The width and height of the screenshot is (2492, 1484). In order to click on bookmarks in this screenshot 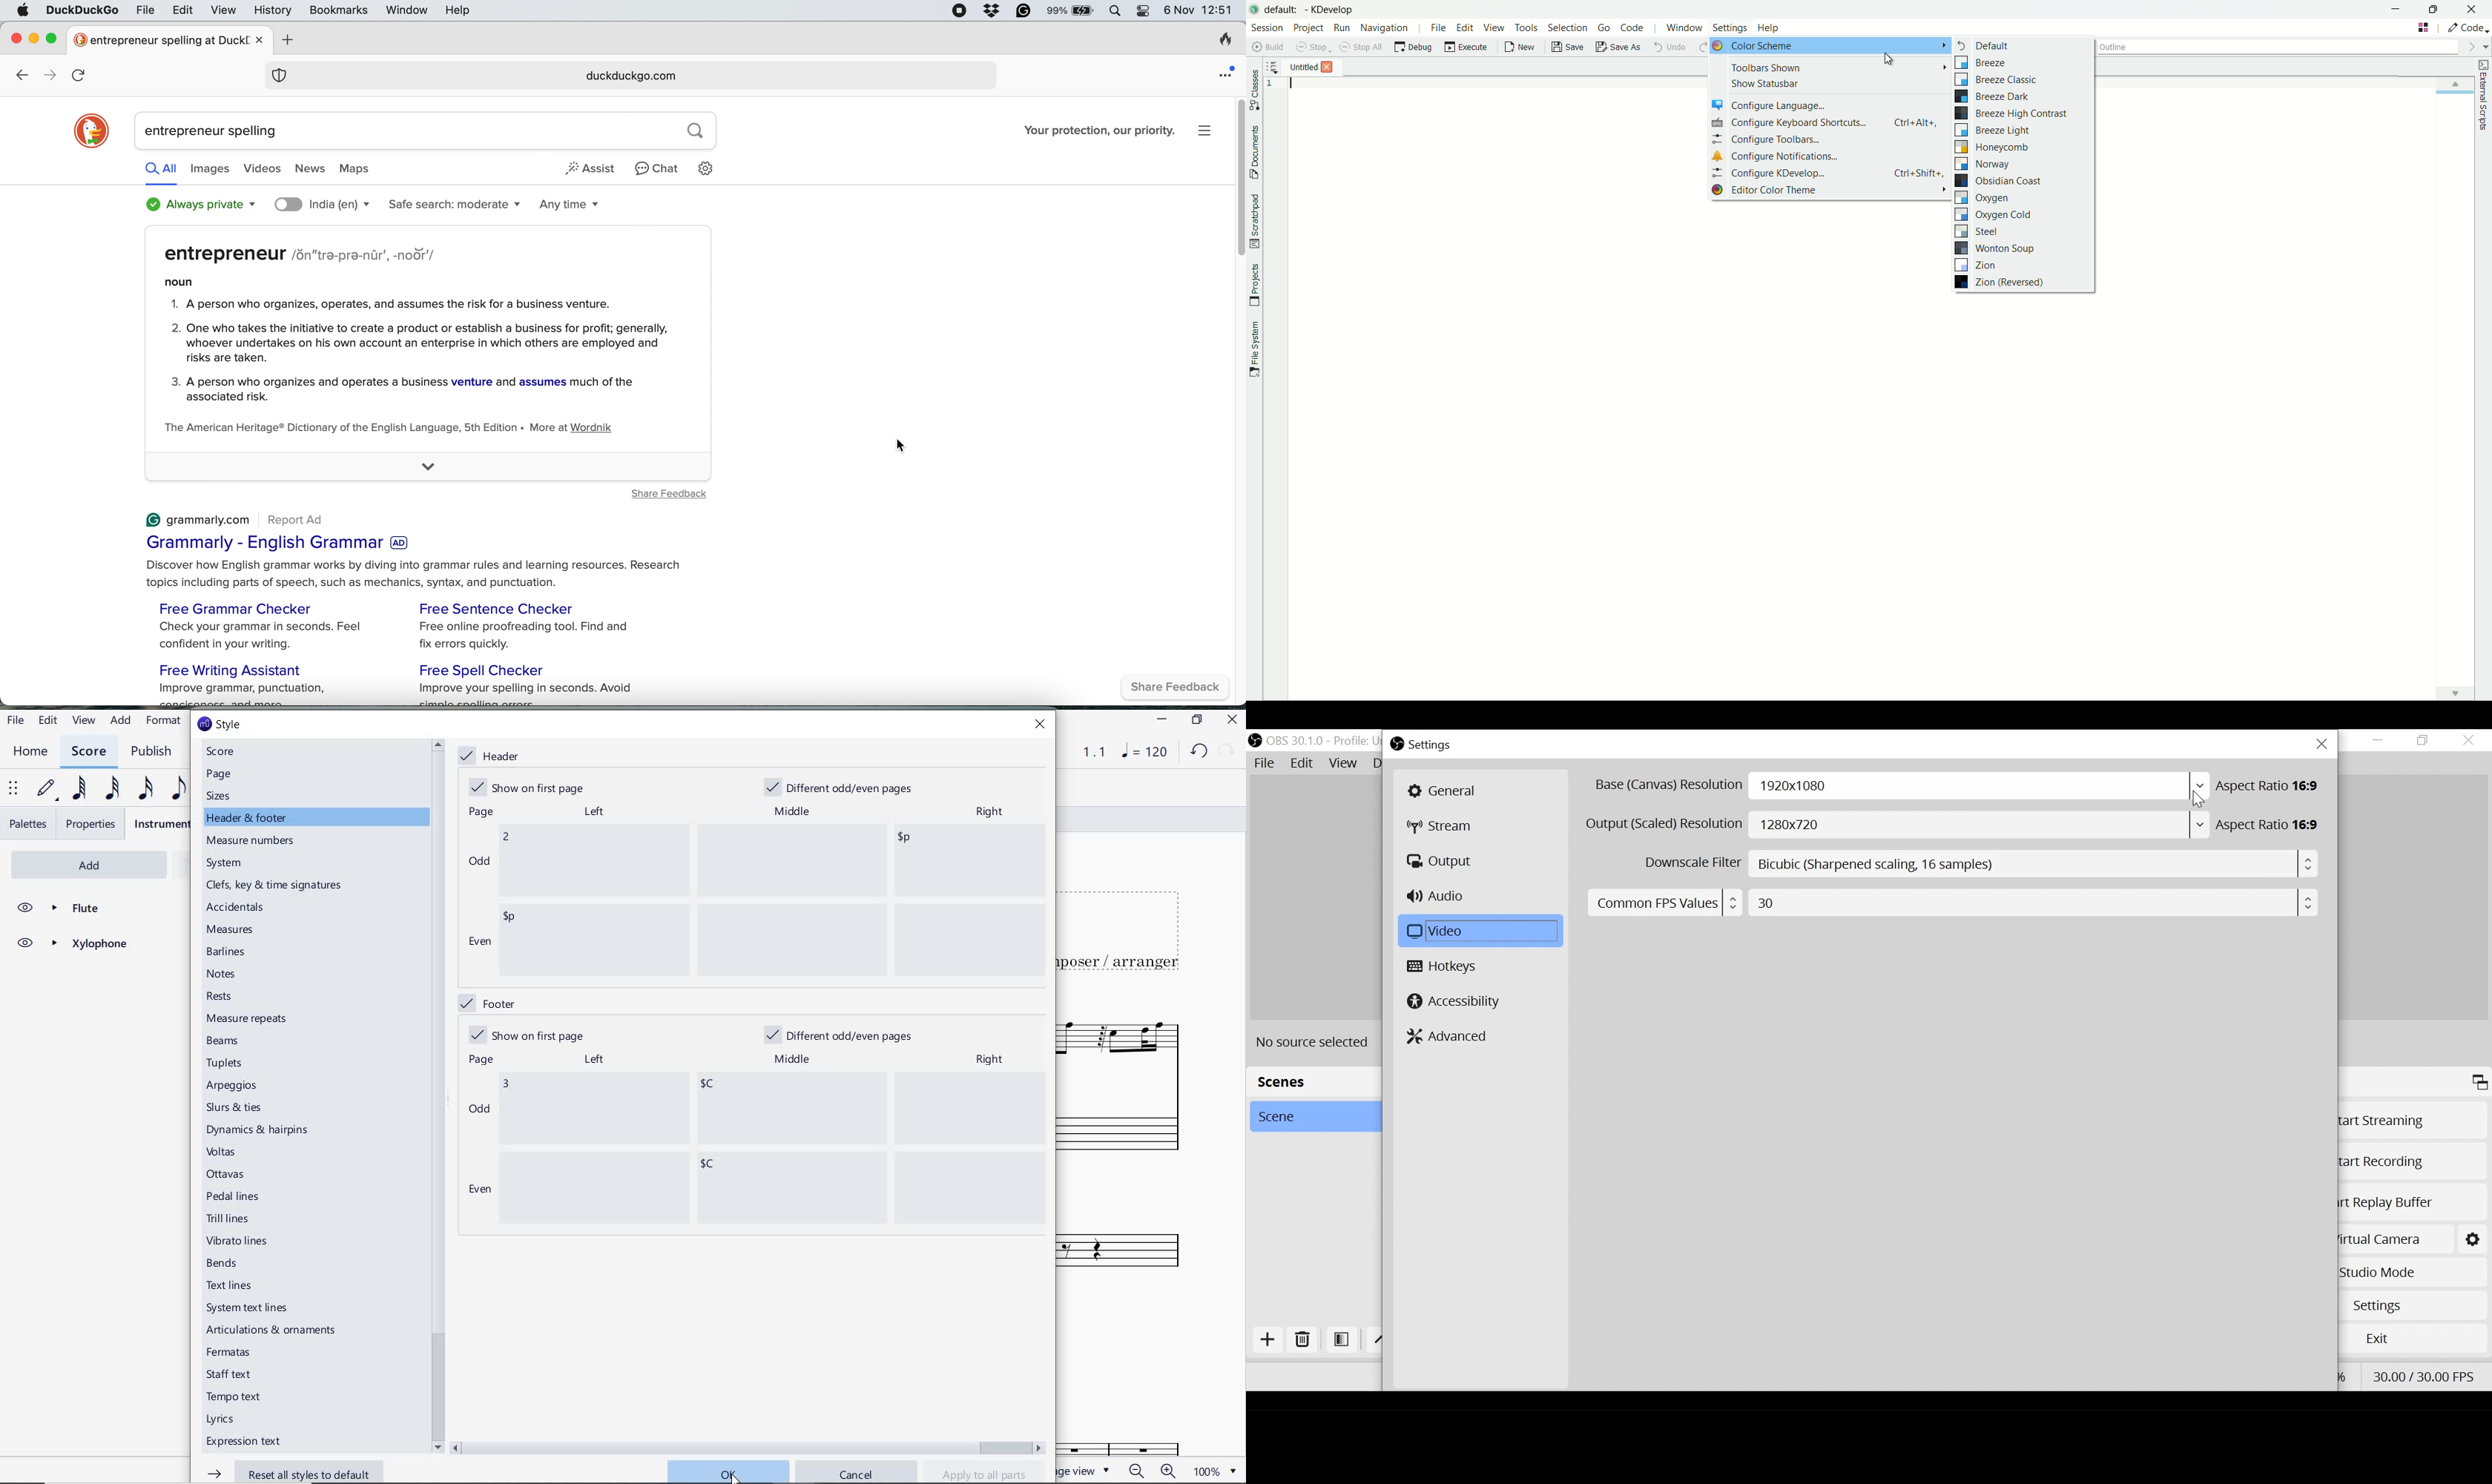, I will do `click(339, 11)`.